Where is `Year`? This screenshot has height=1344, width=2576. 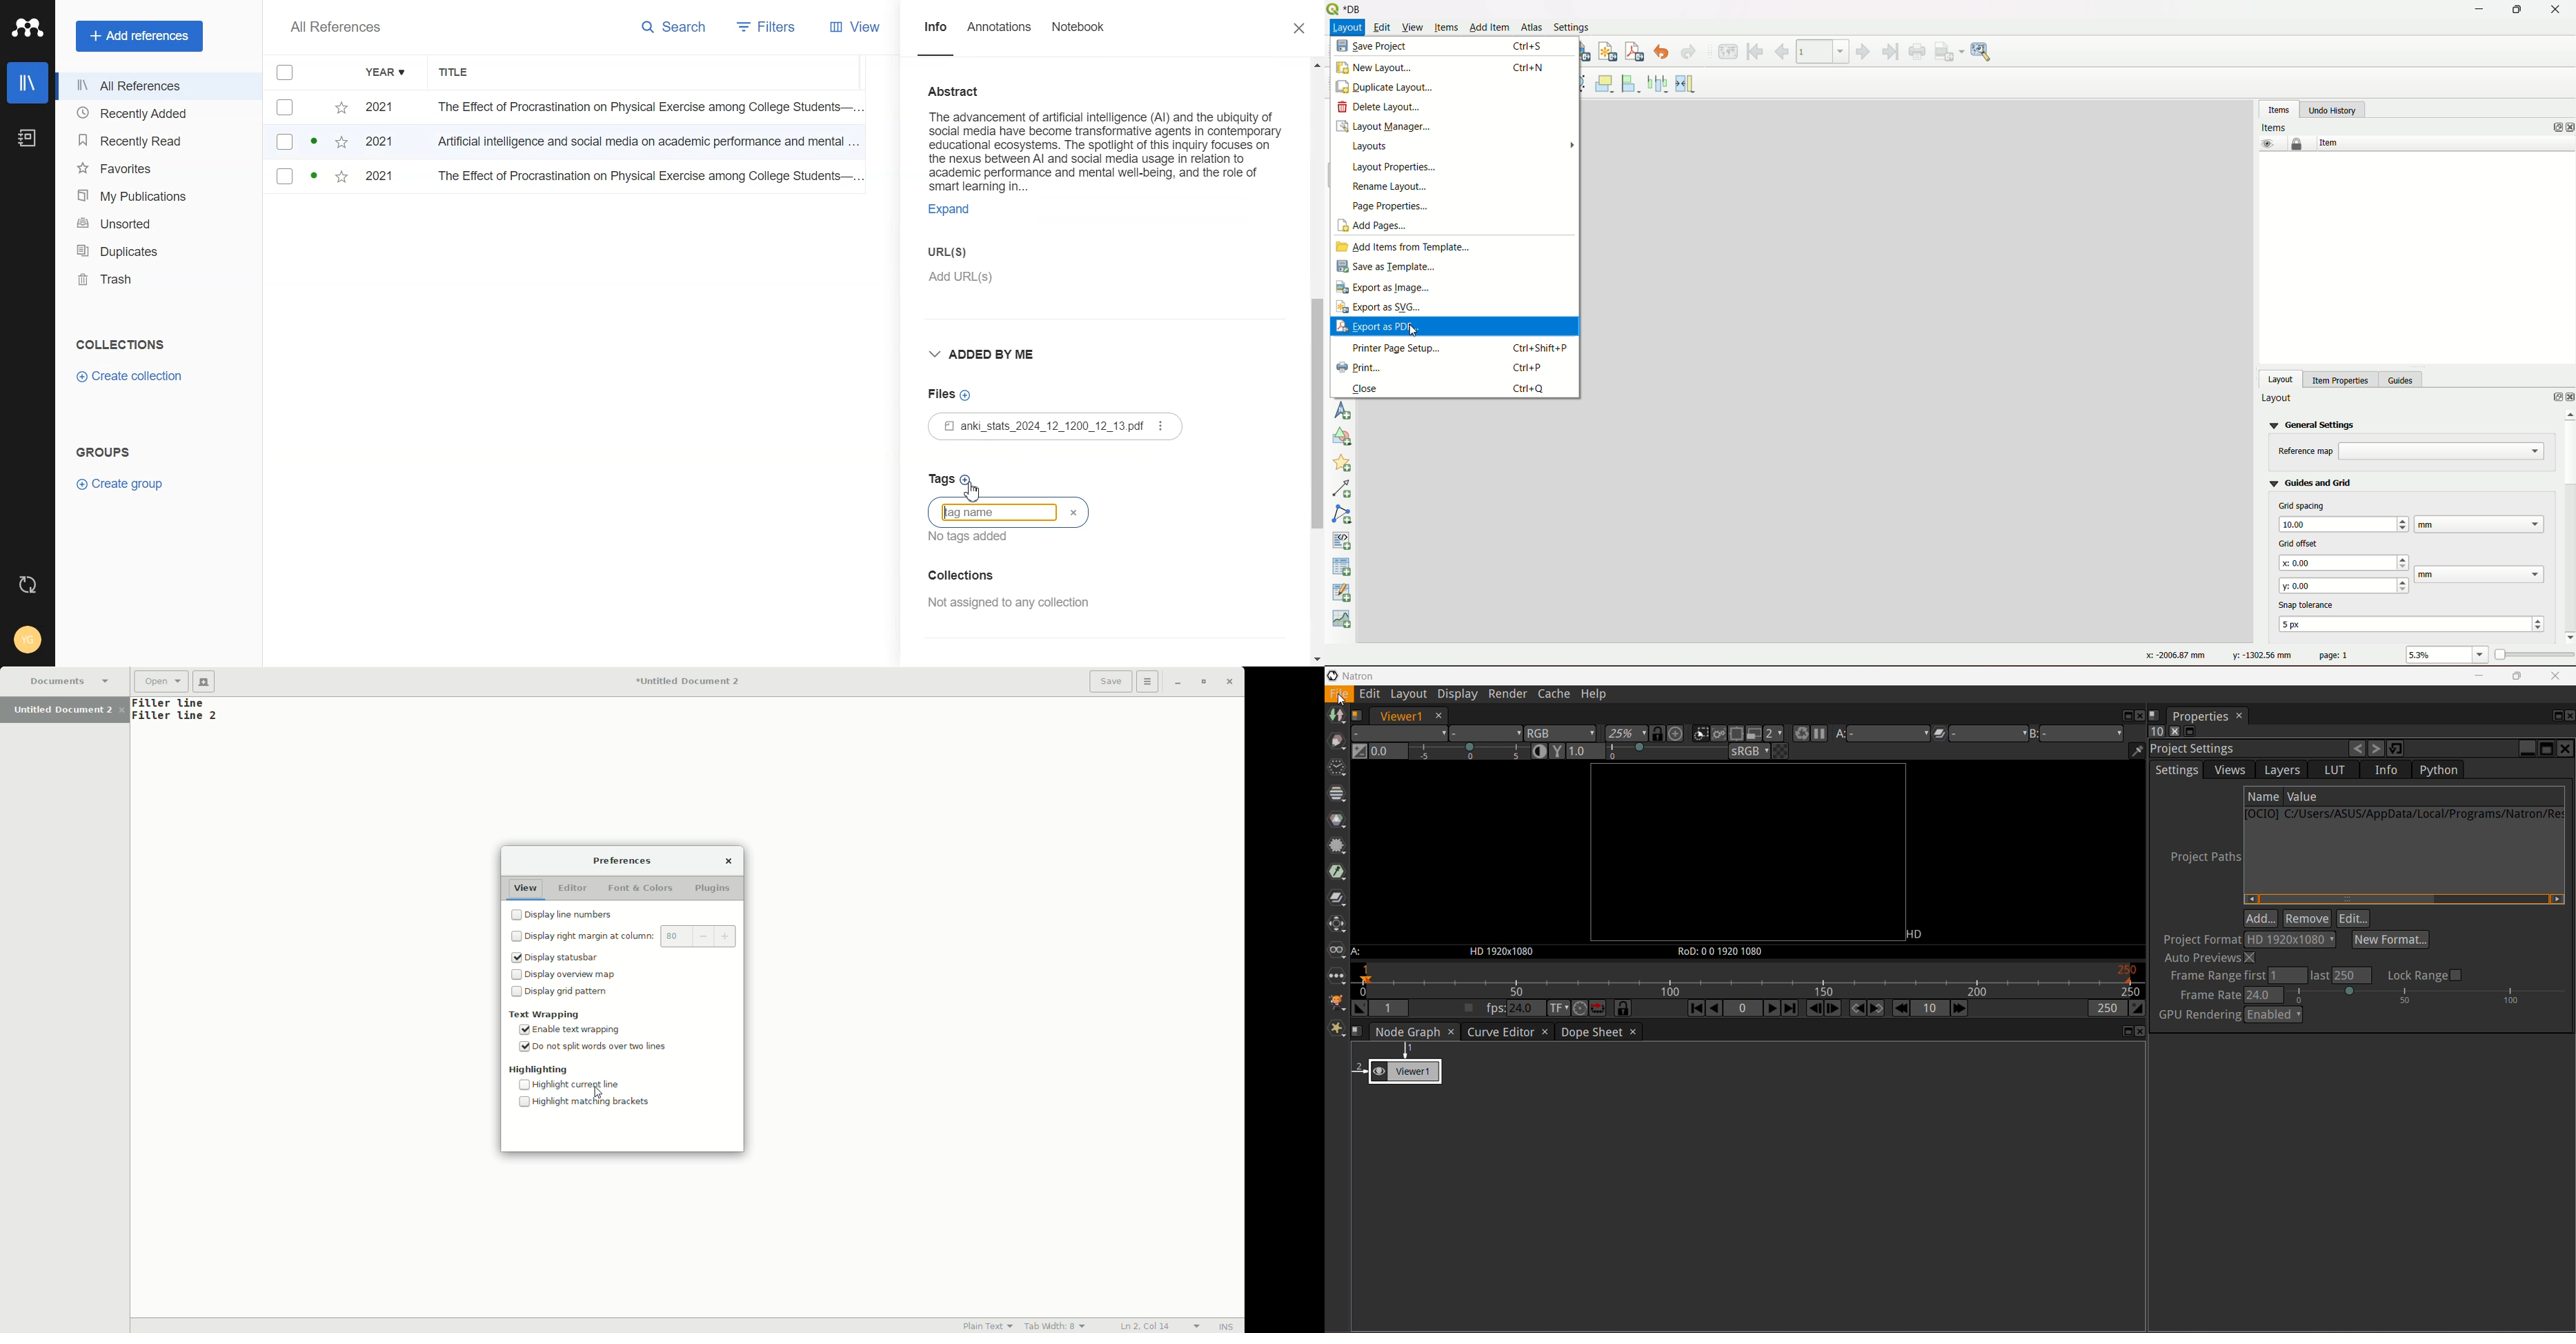
Year is located at coordinates (387, 73).